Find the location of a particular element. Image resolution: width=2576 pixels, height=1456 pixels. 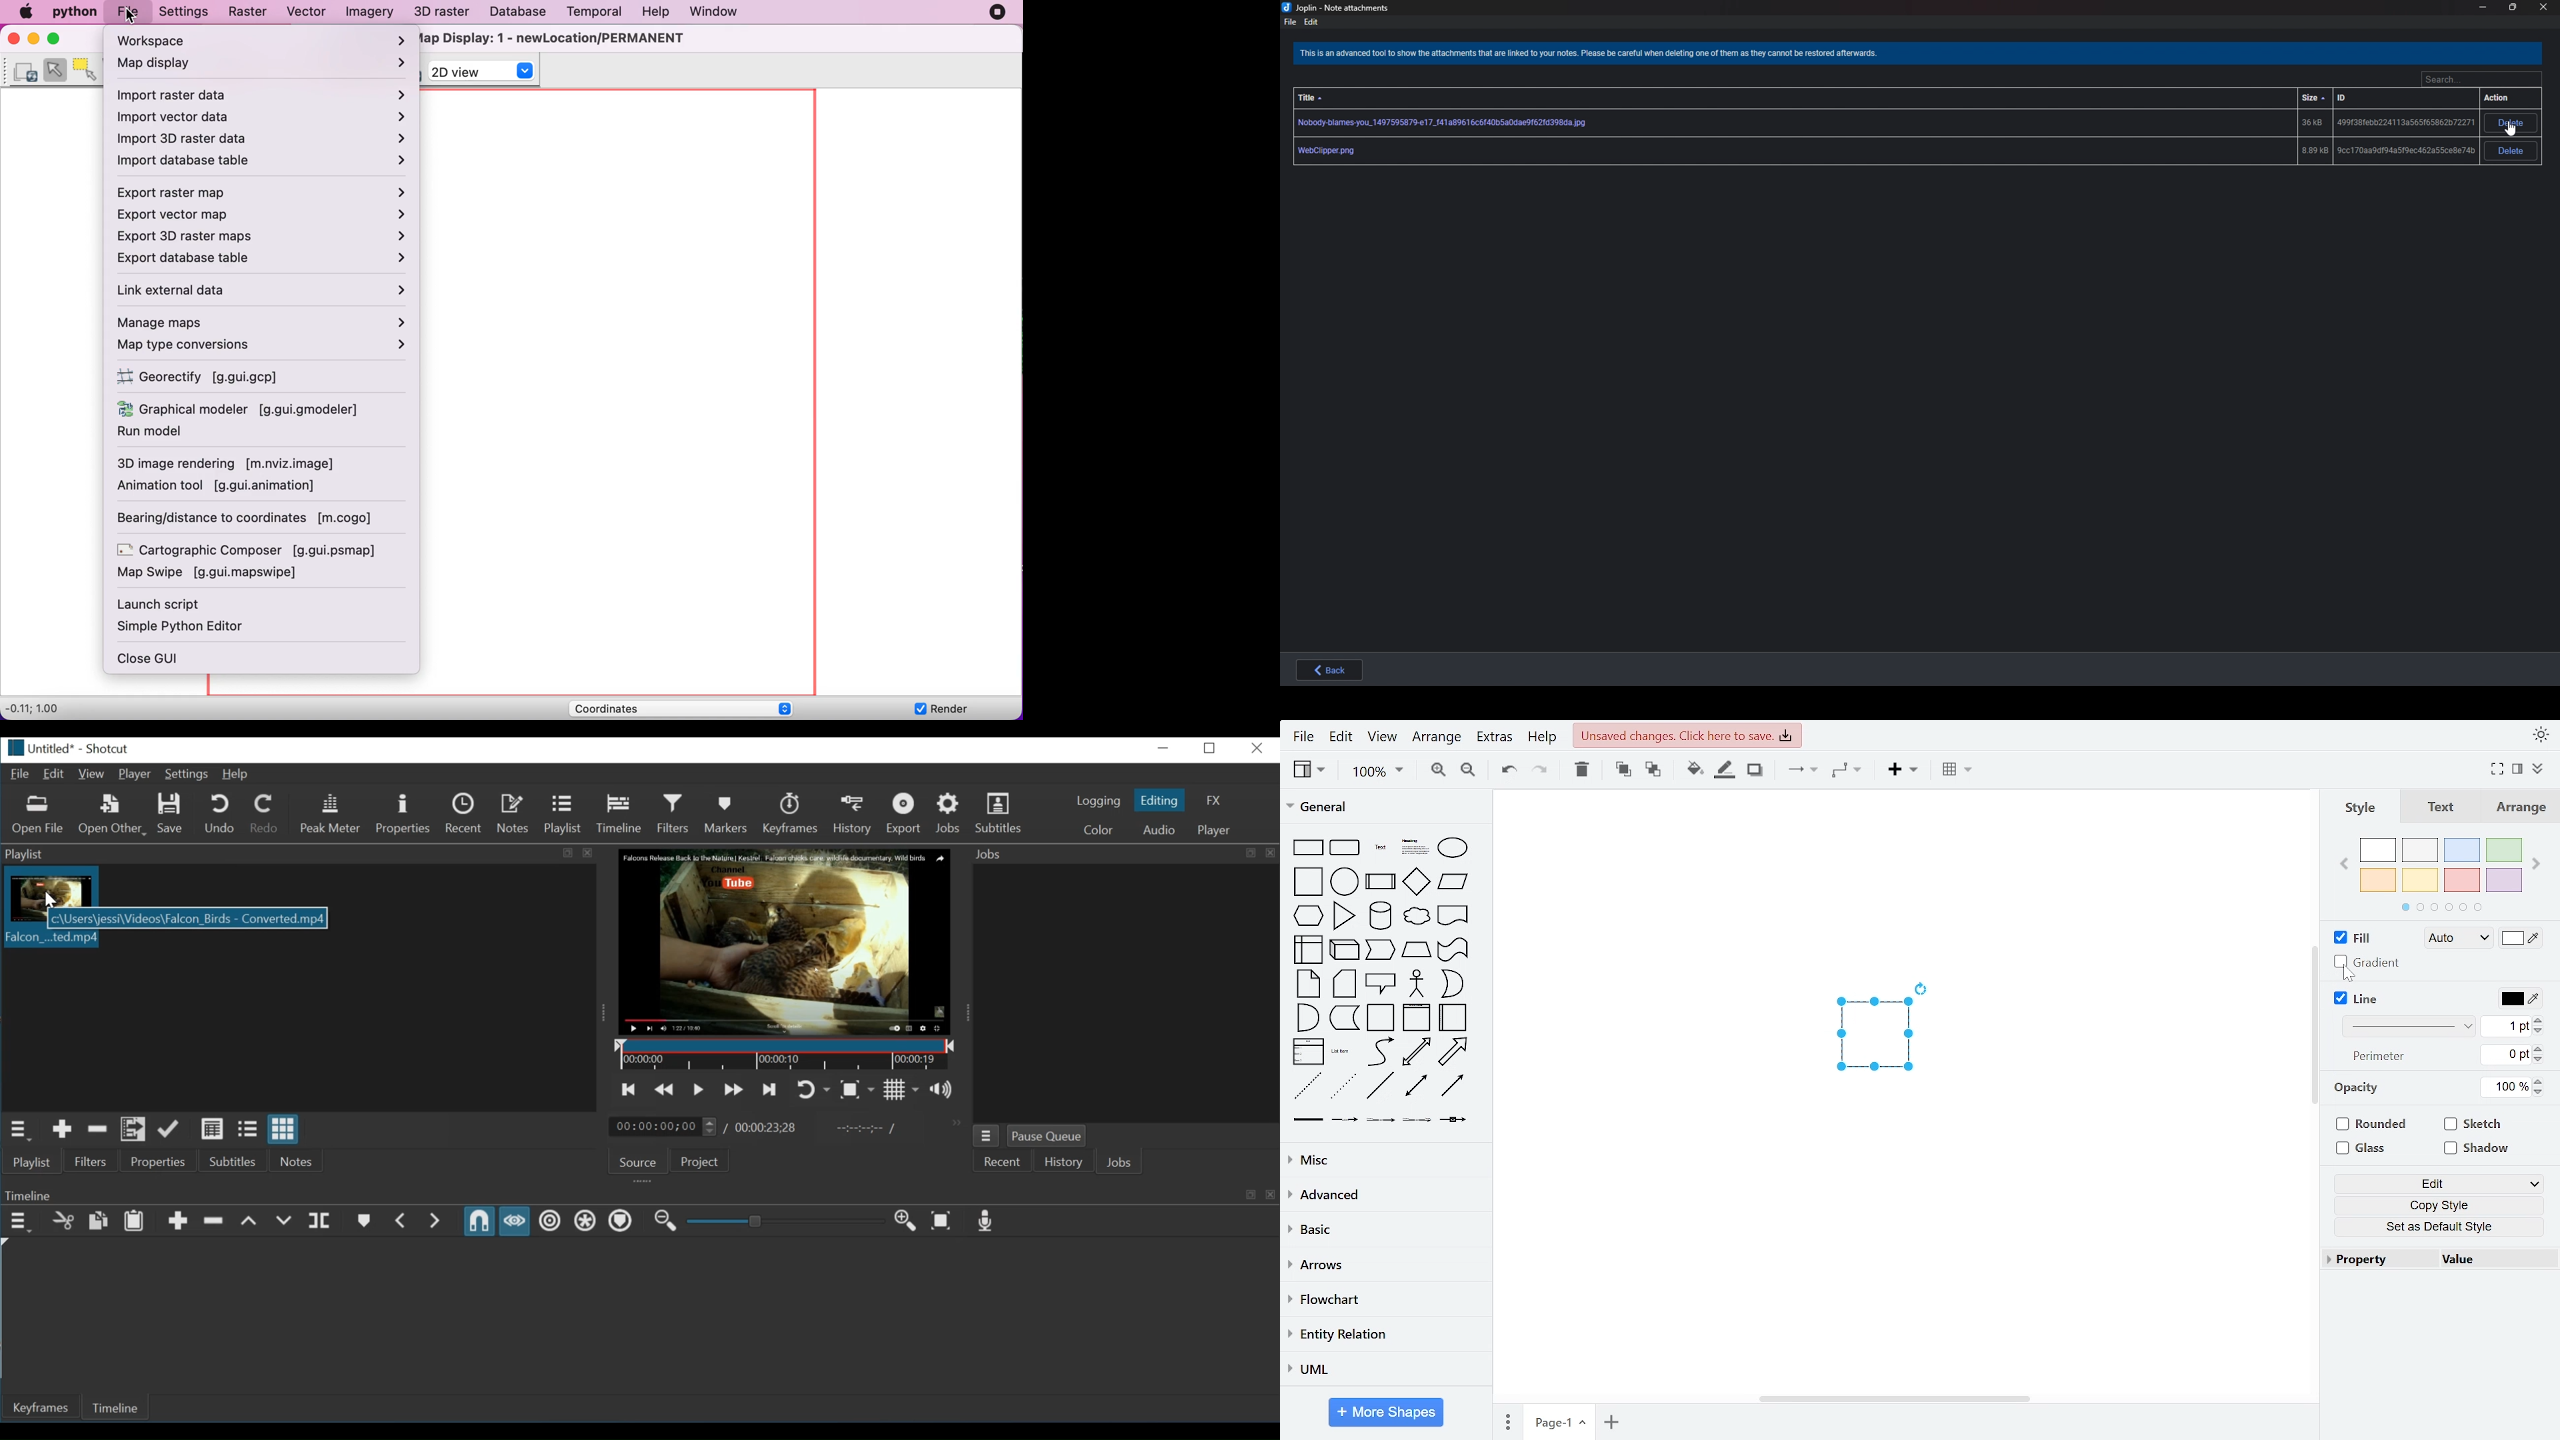

Attachment is located at coordinates (1882, 151).